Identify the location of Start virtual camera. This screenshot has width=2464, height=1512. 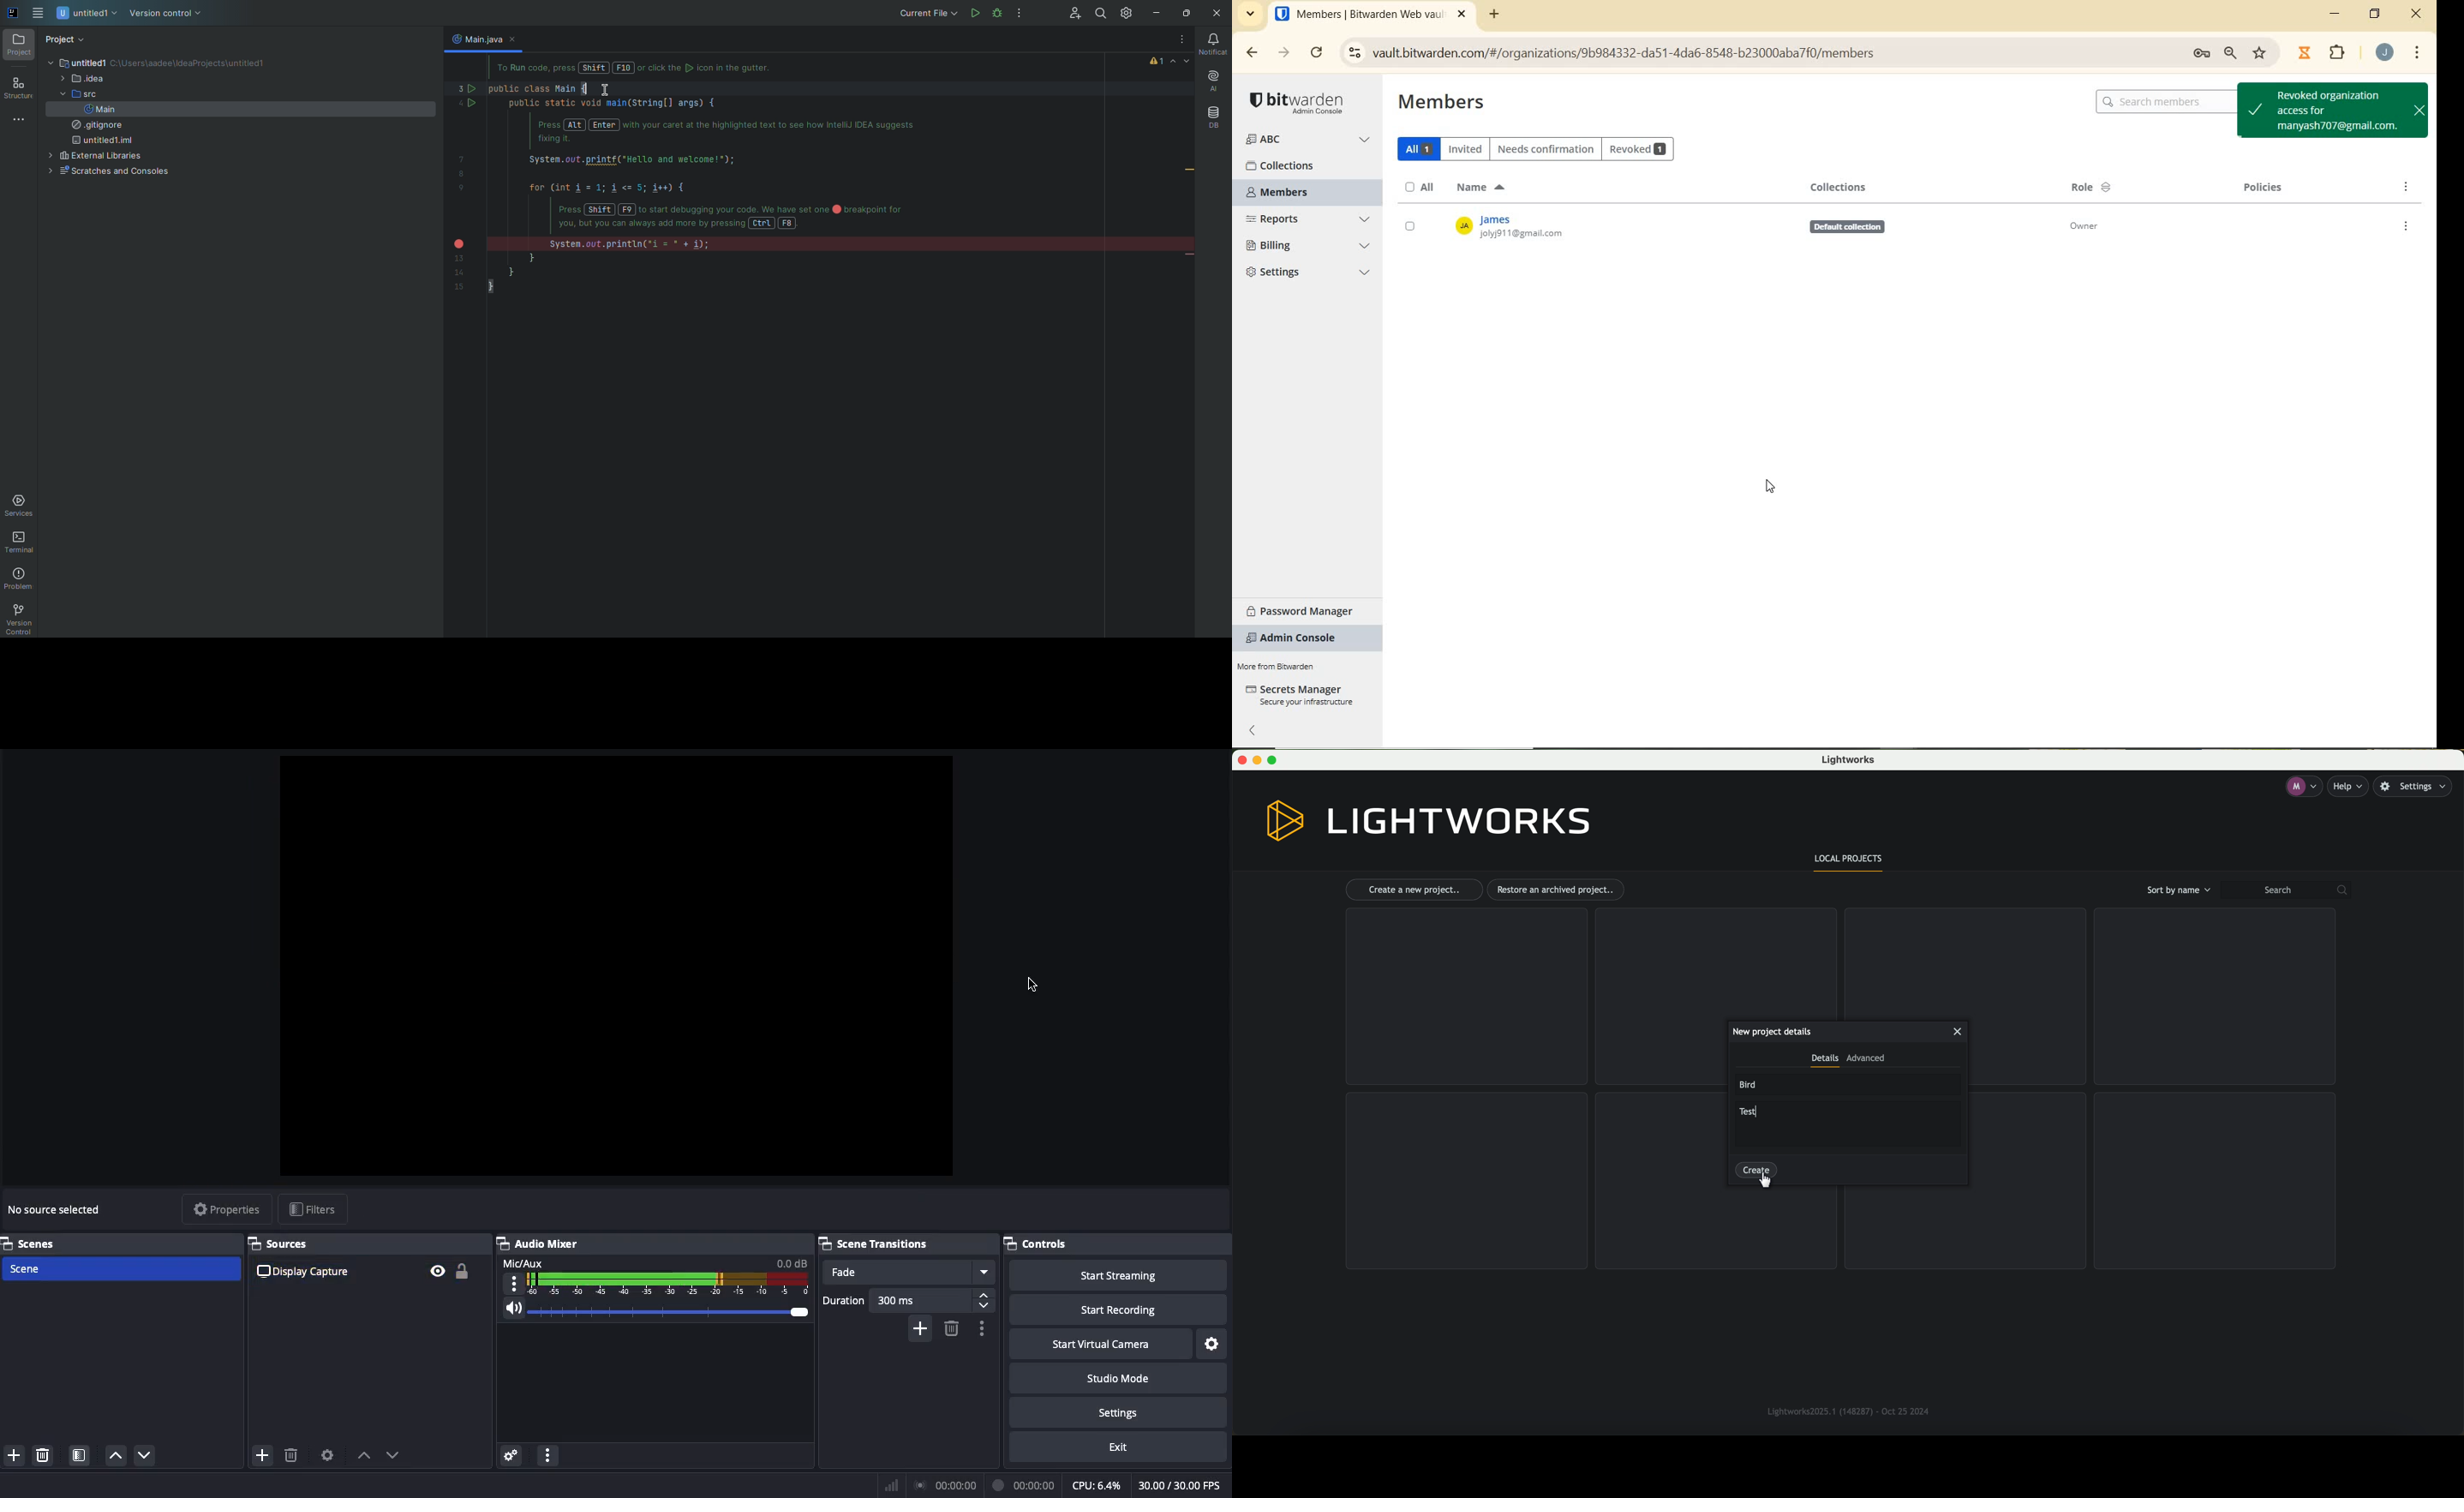
(1103, 1342).